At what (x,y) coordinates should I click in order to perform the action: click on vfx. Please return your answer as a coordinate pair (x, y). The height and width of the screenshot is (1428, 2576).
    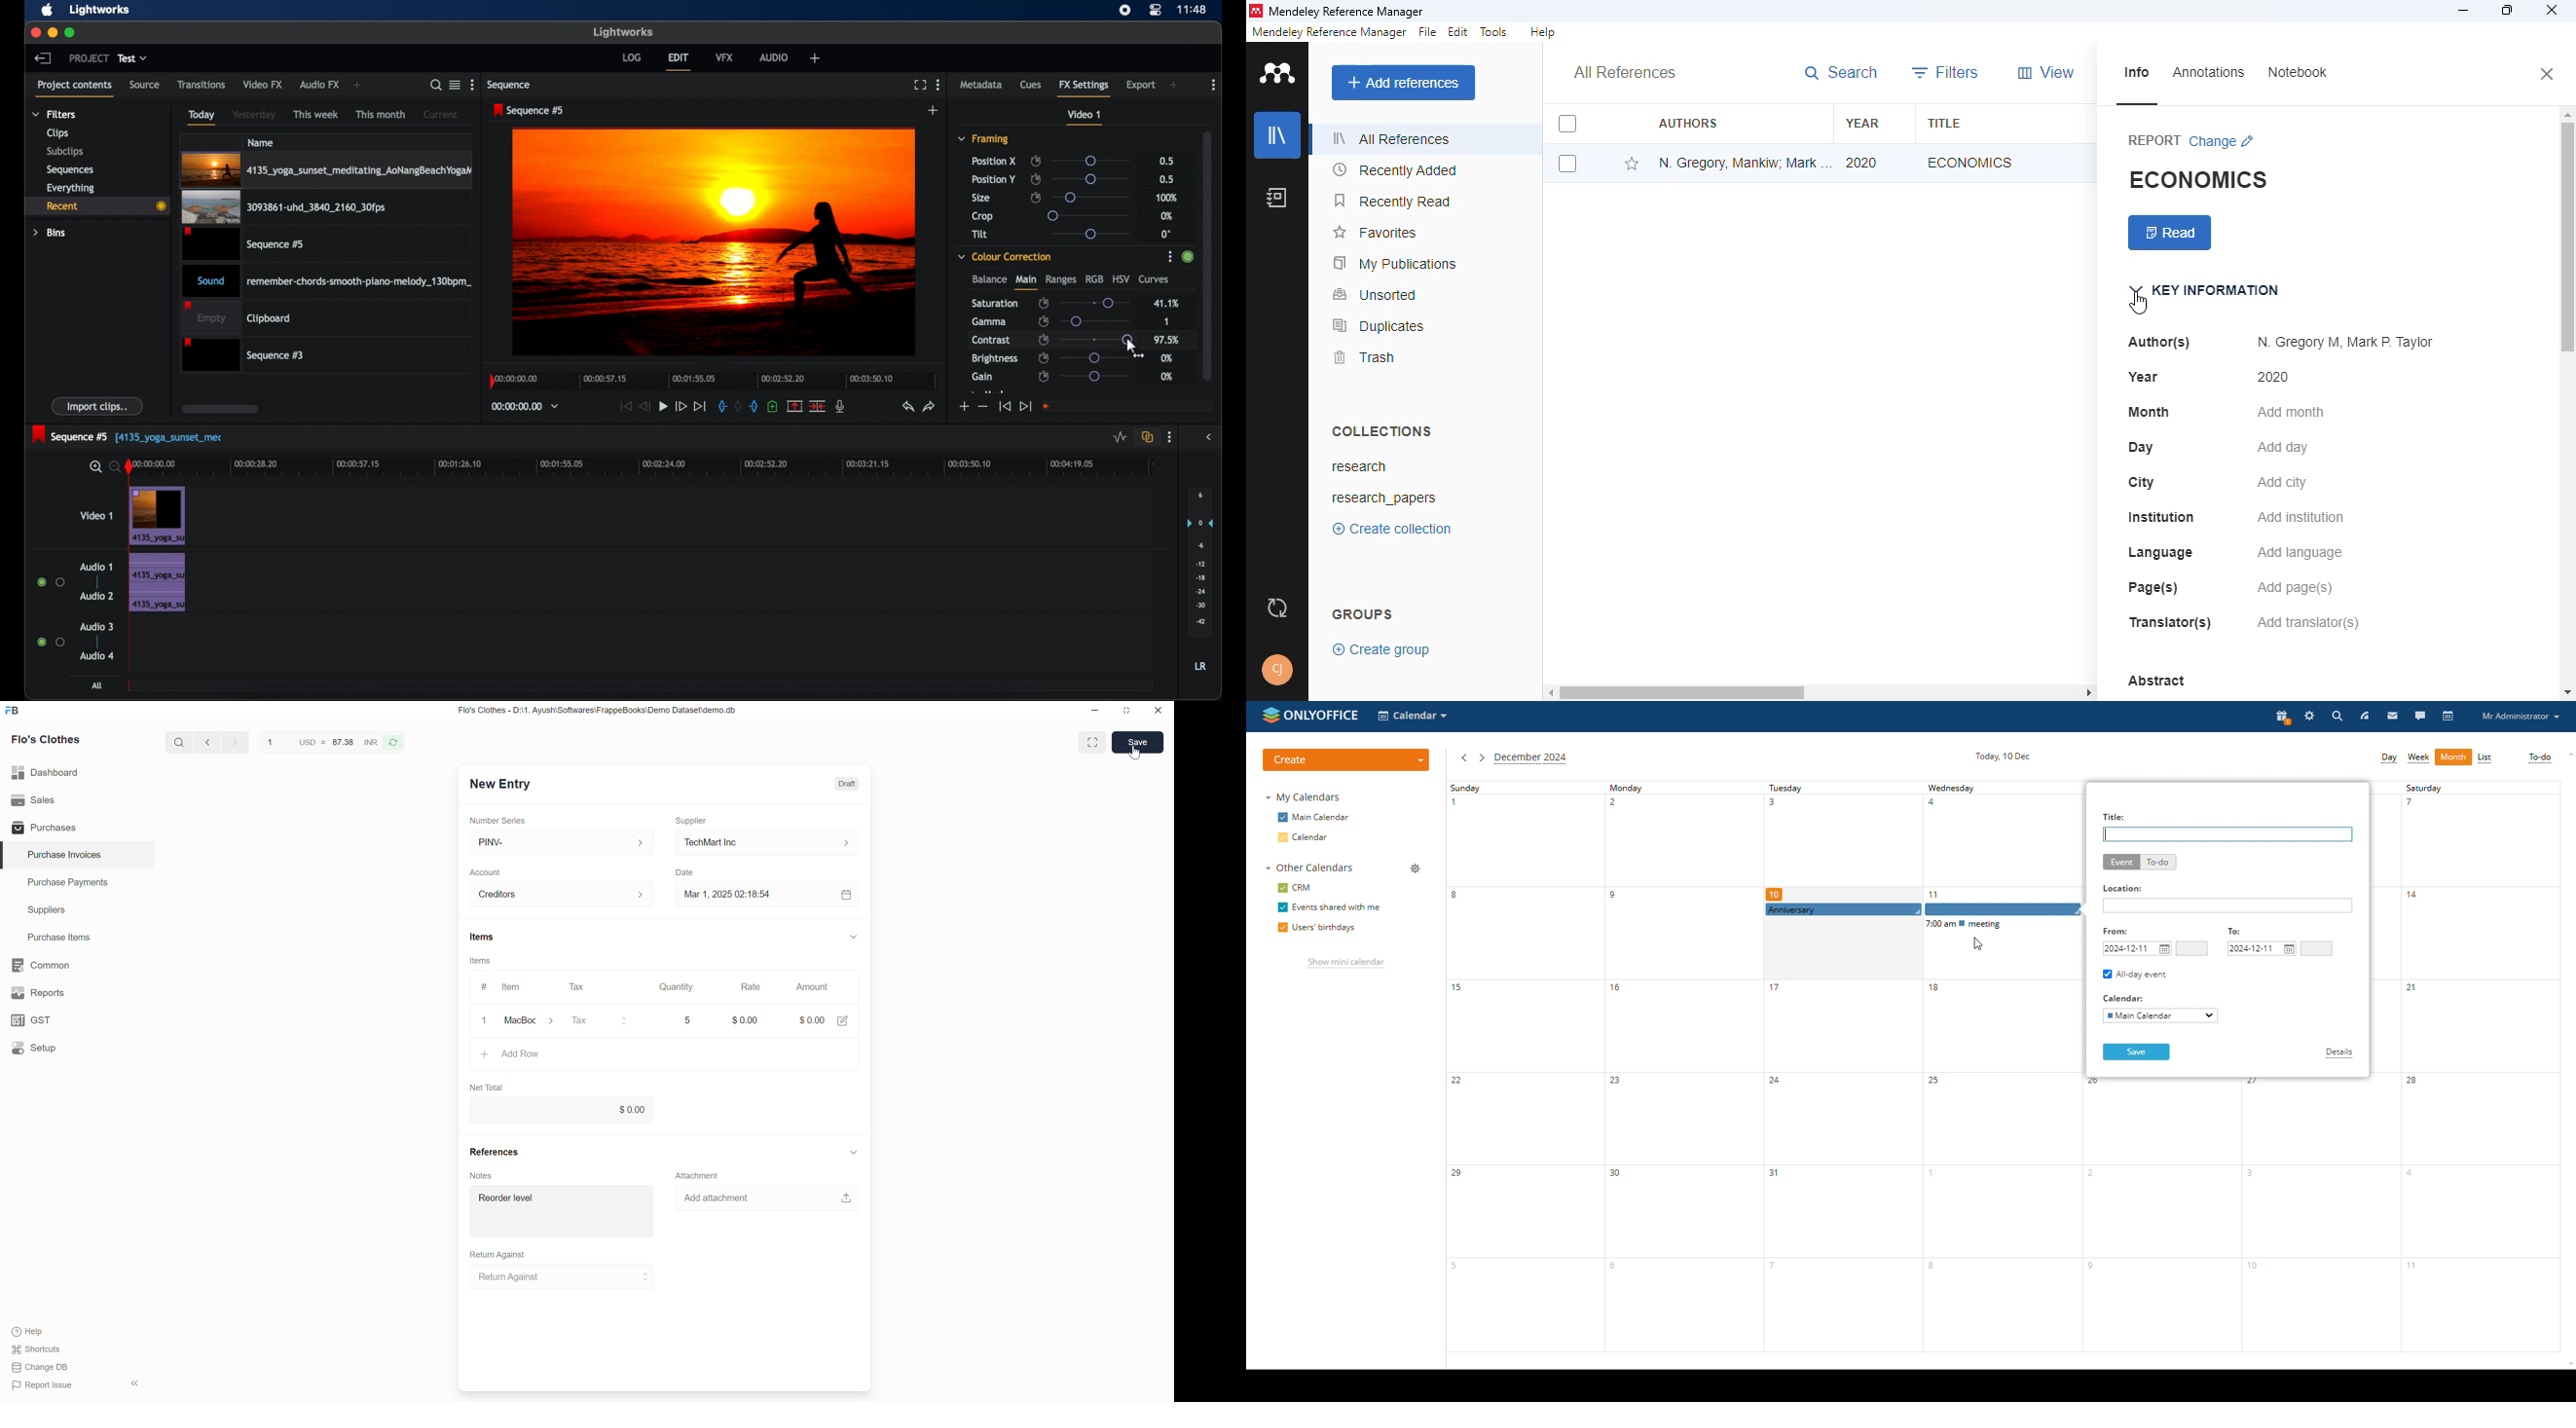
    Looking at the image, I should click on (725, 57).